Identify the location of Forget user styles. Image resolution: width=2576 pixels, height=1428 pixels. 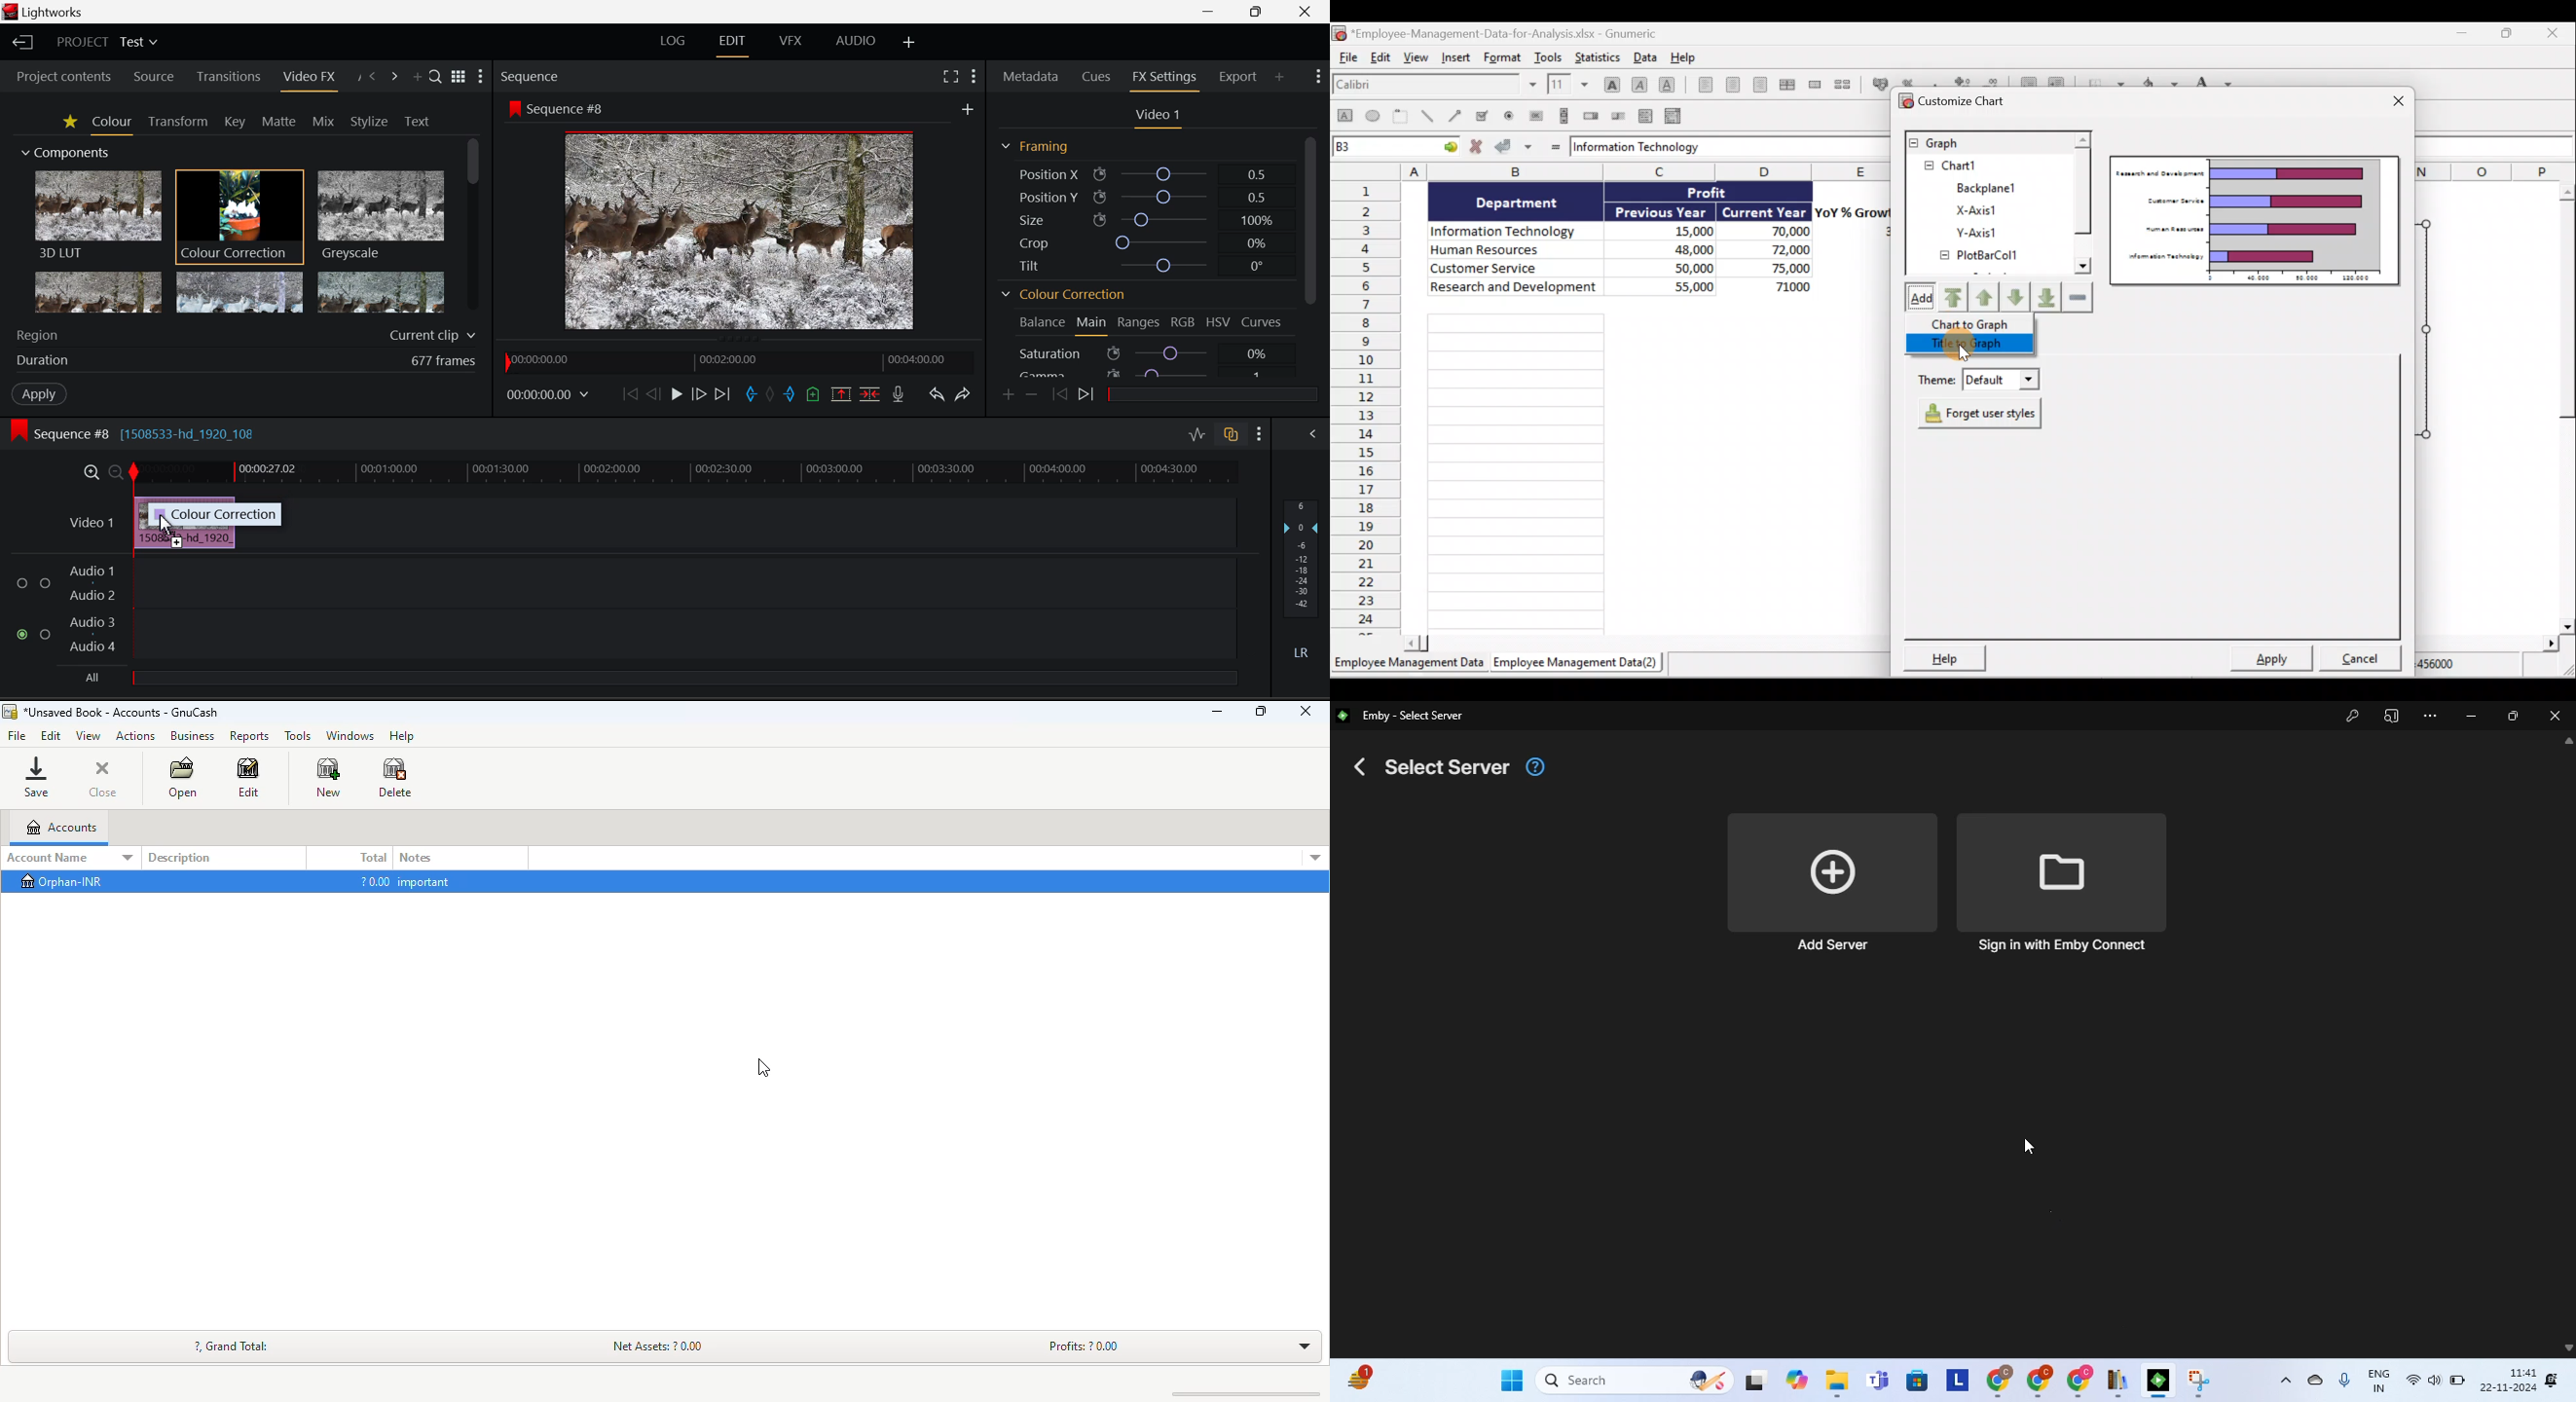
(1975, 412).